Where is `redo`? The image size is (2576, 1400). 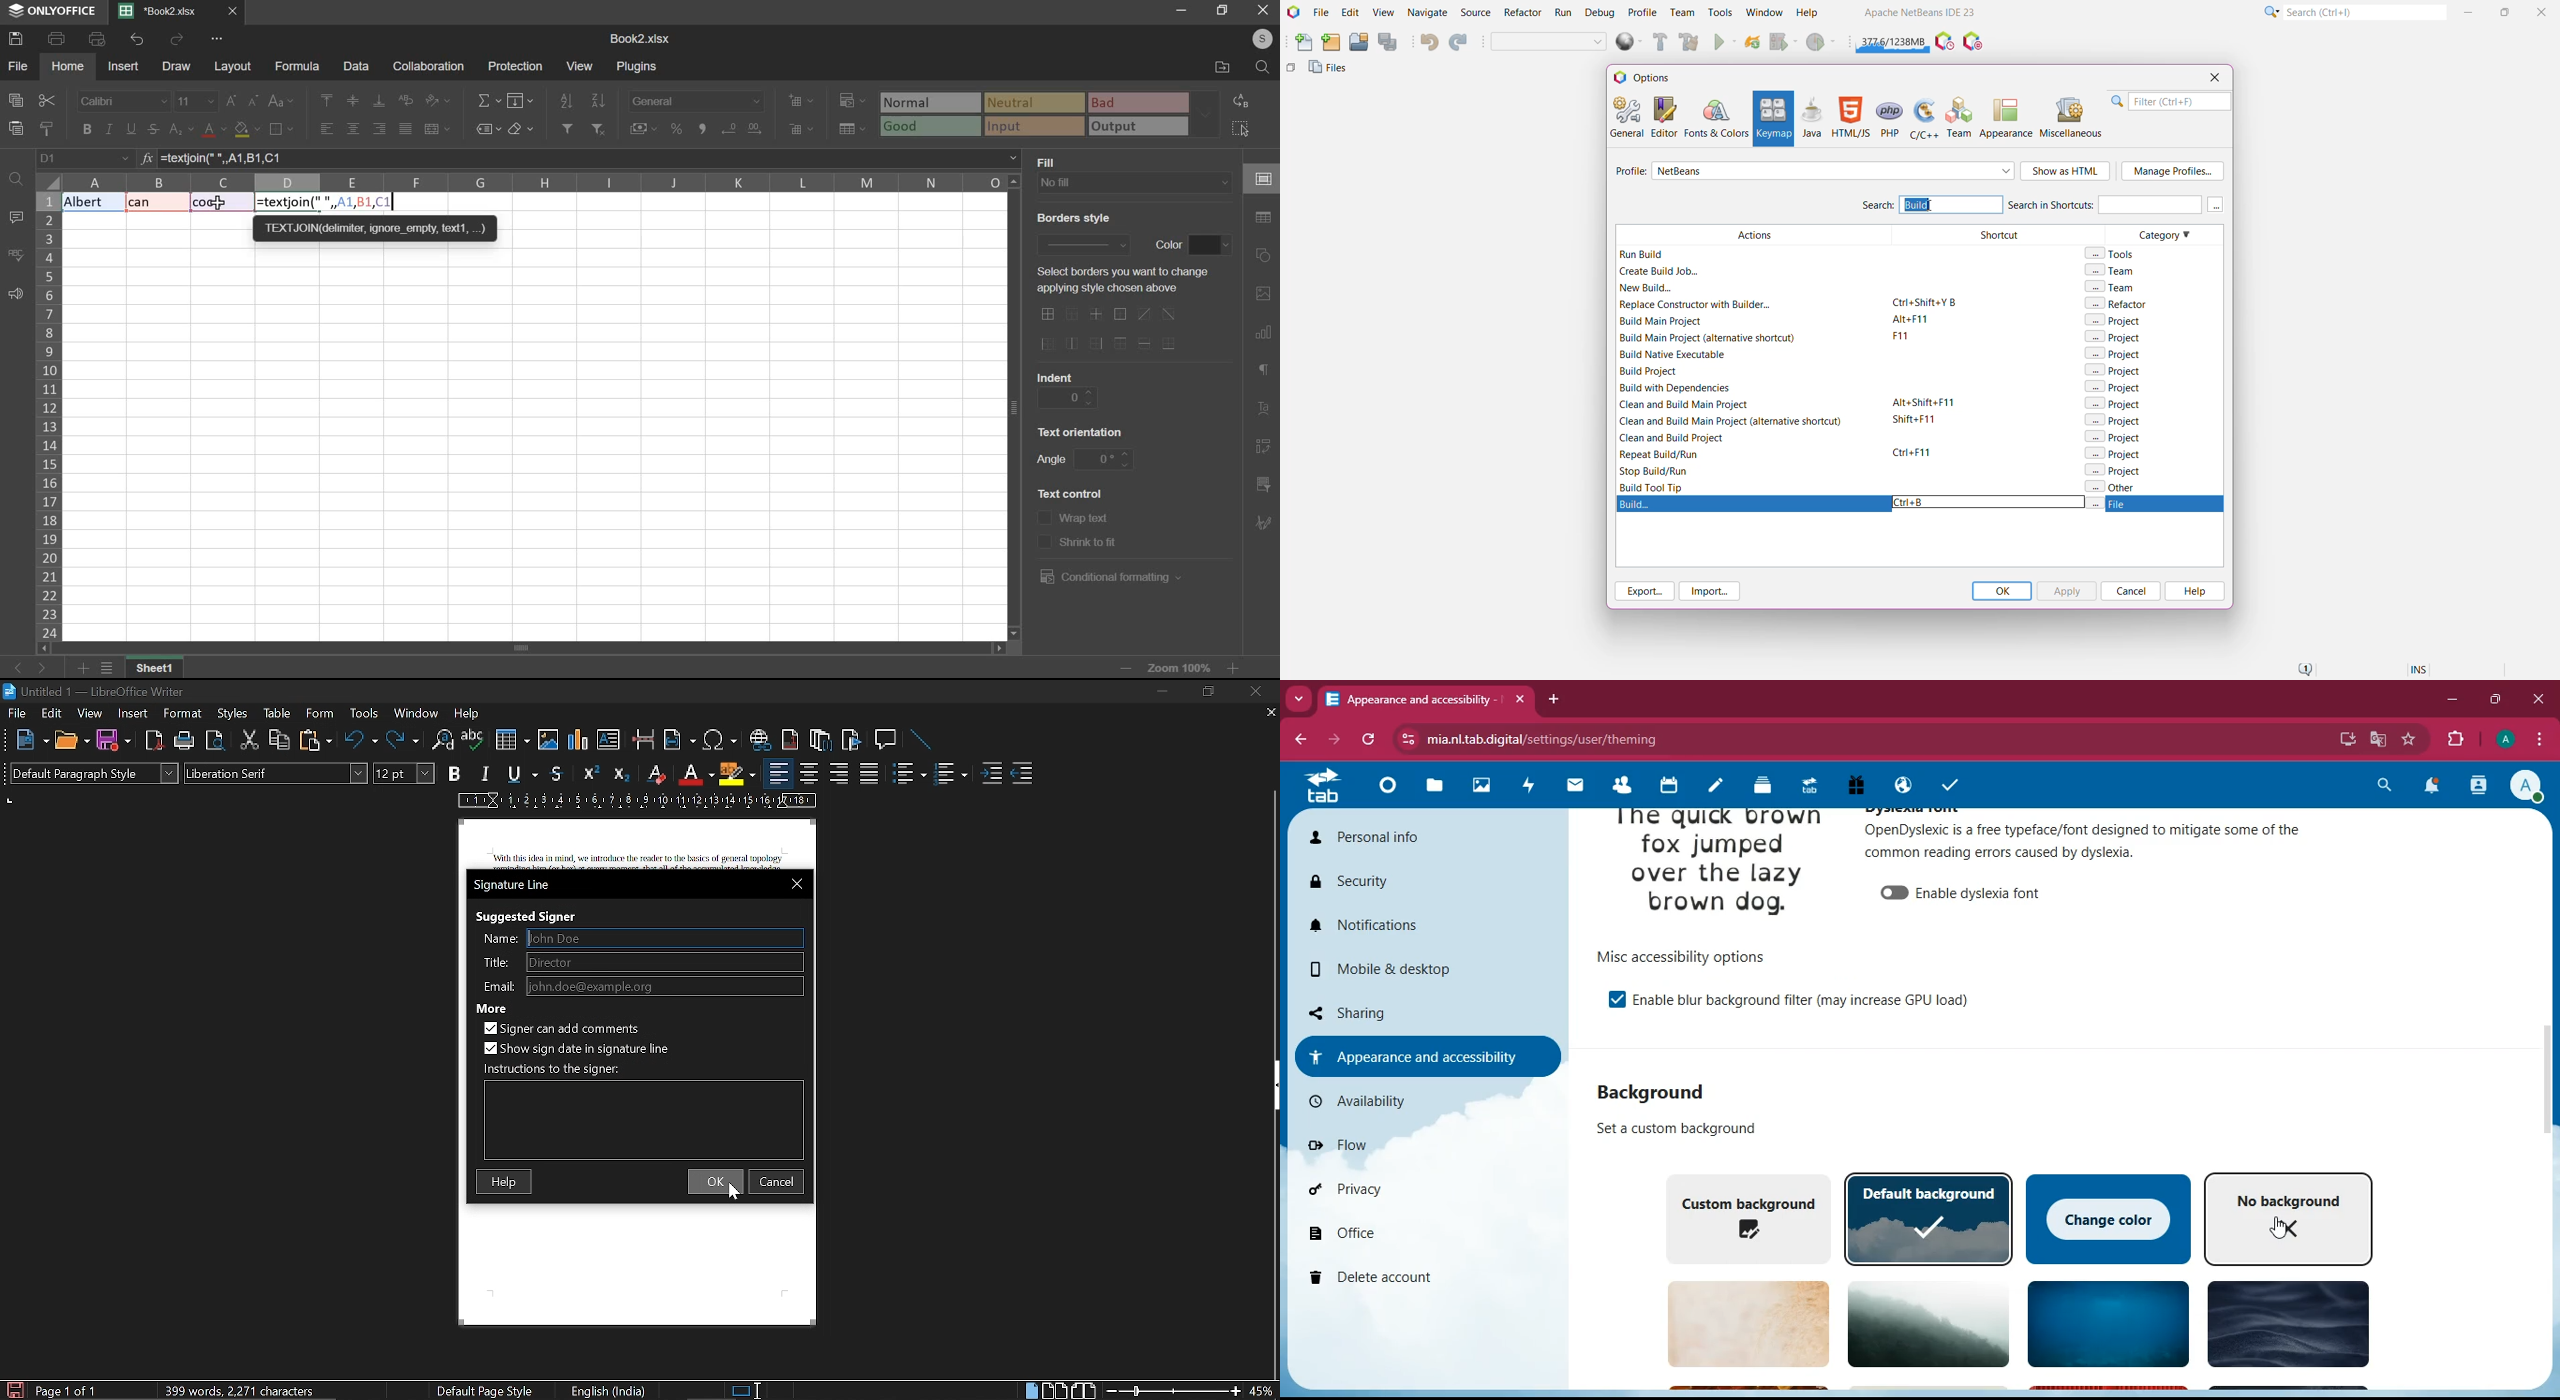 redo is located at coordinates (402, 740).